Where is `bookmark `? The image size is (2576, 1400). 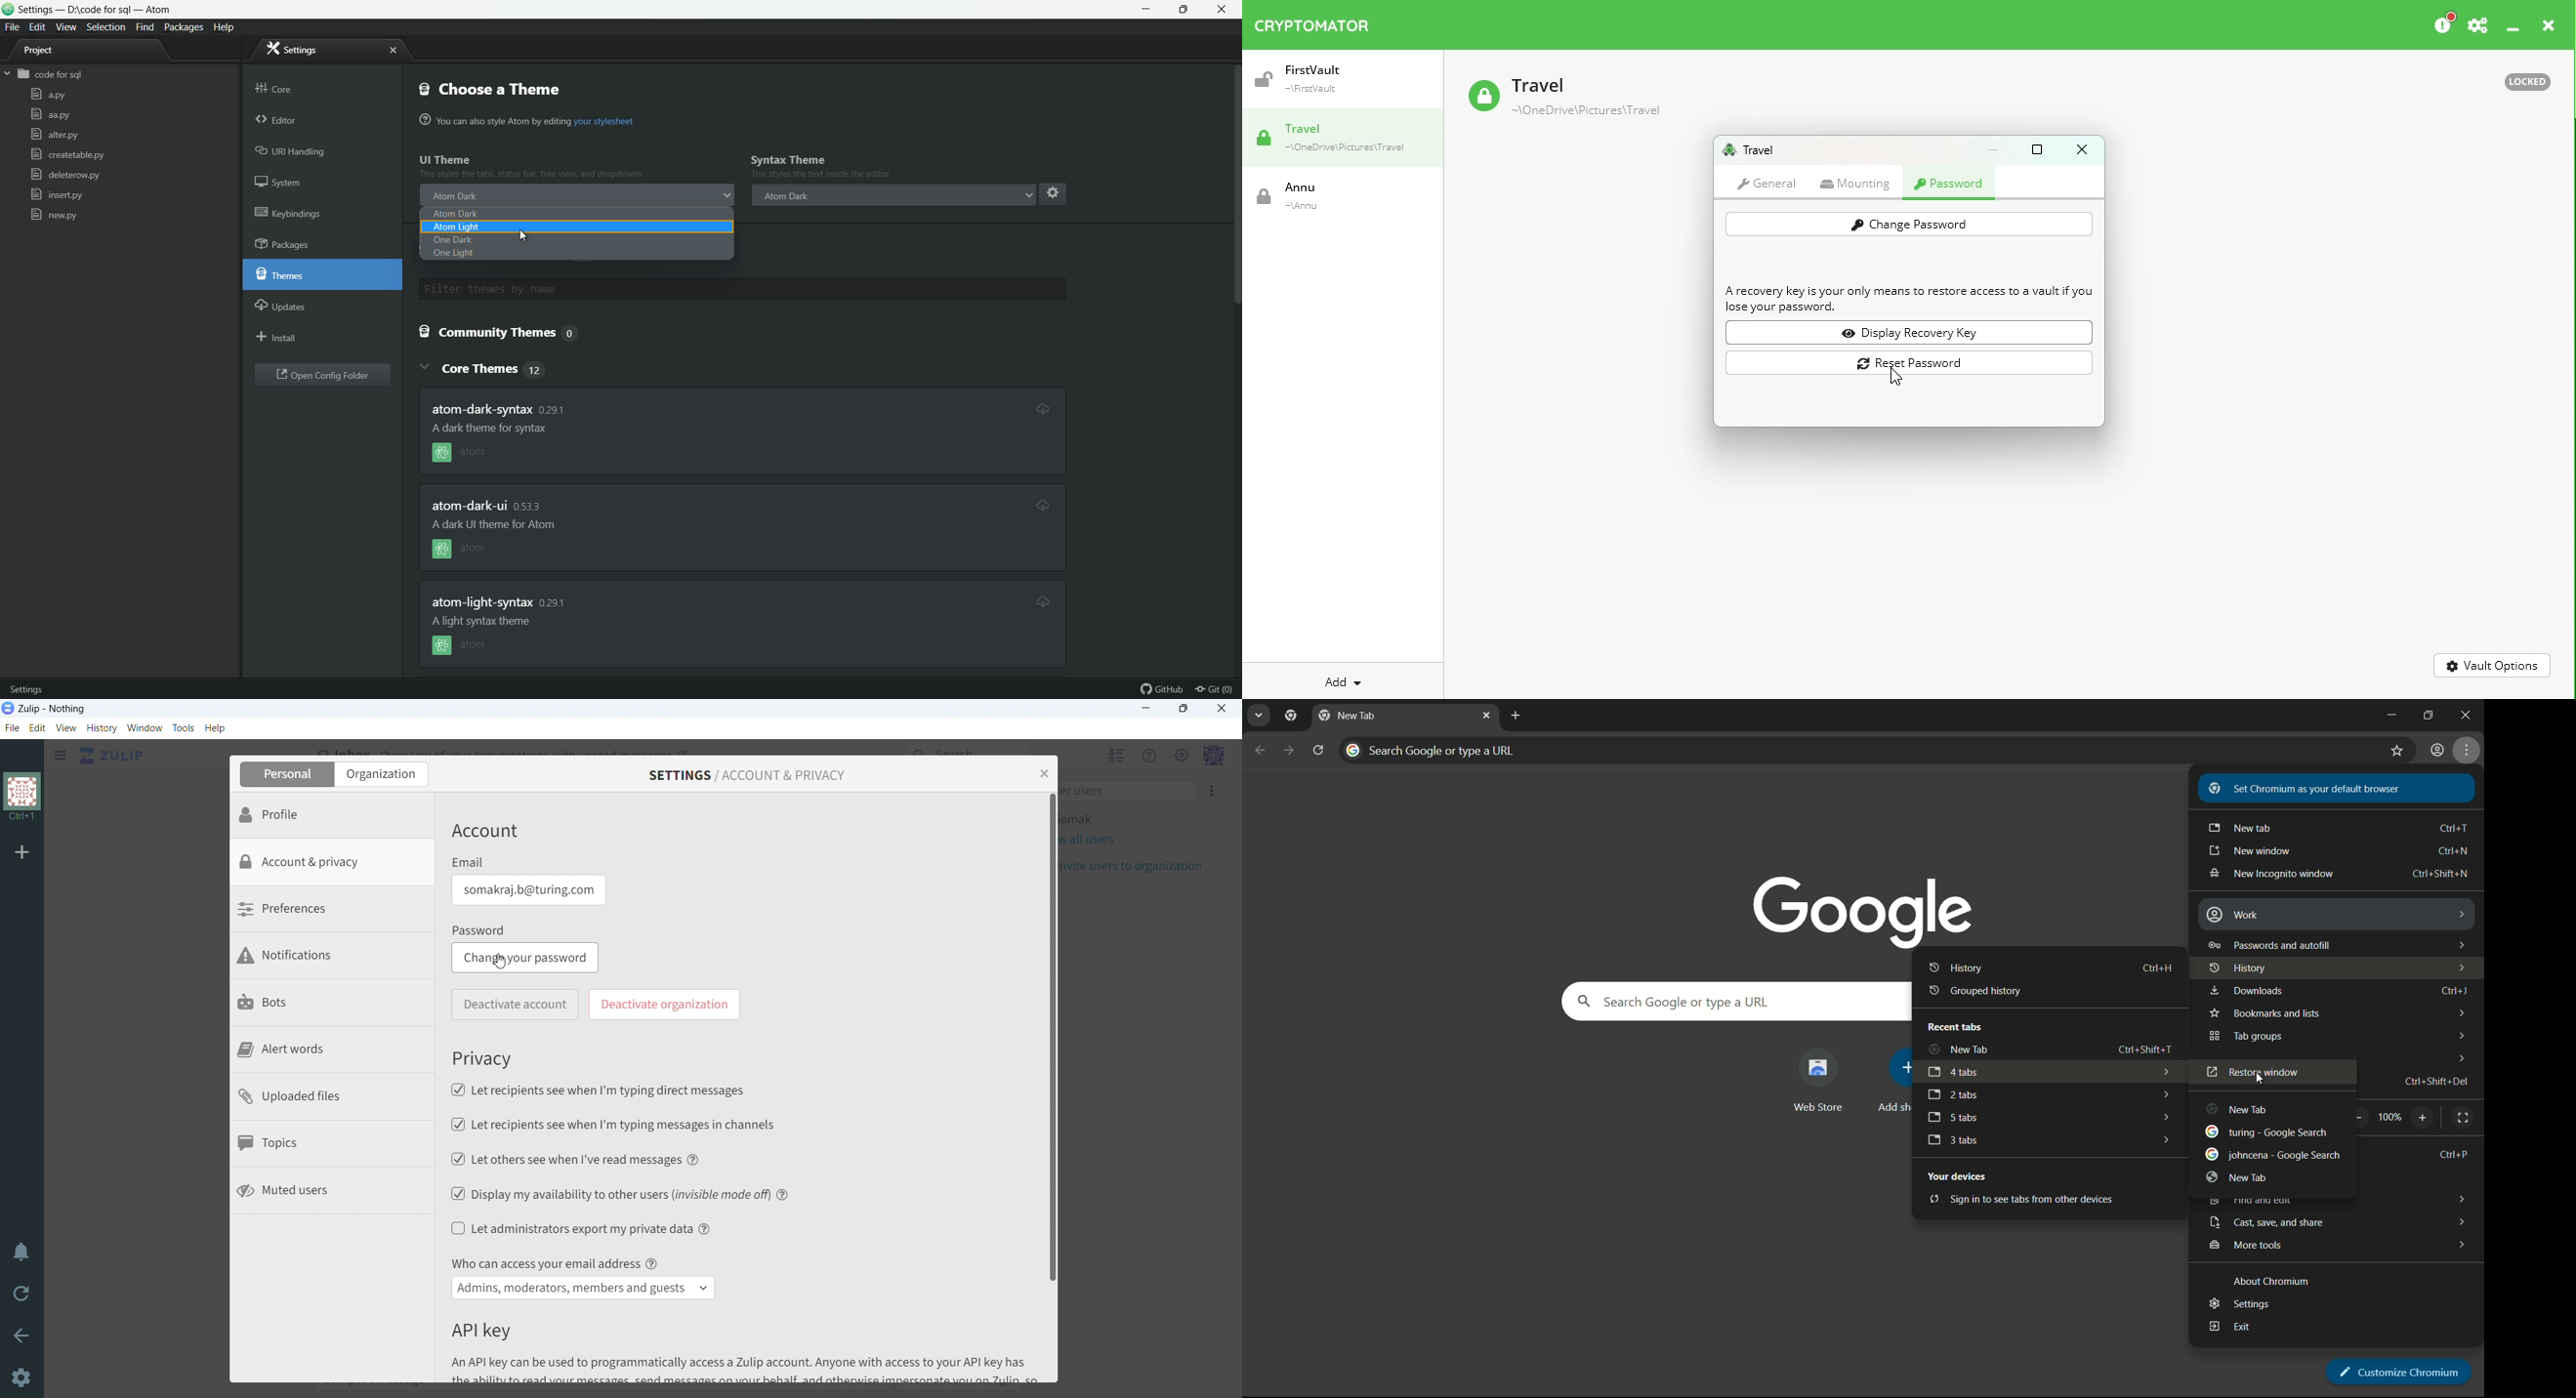
bookmark  is located at coordinates (2393, 753).